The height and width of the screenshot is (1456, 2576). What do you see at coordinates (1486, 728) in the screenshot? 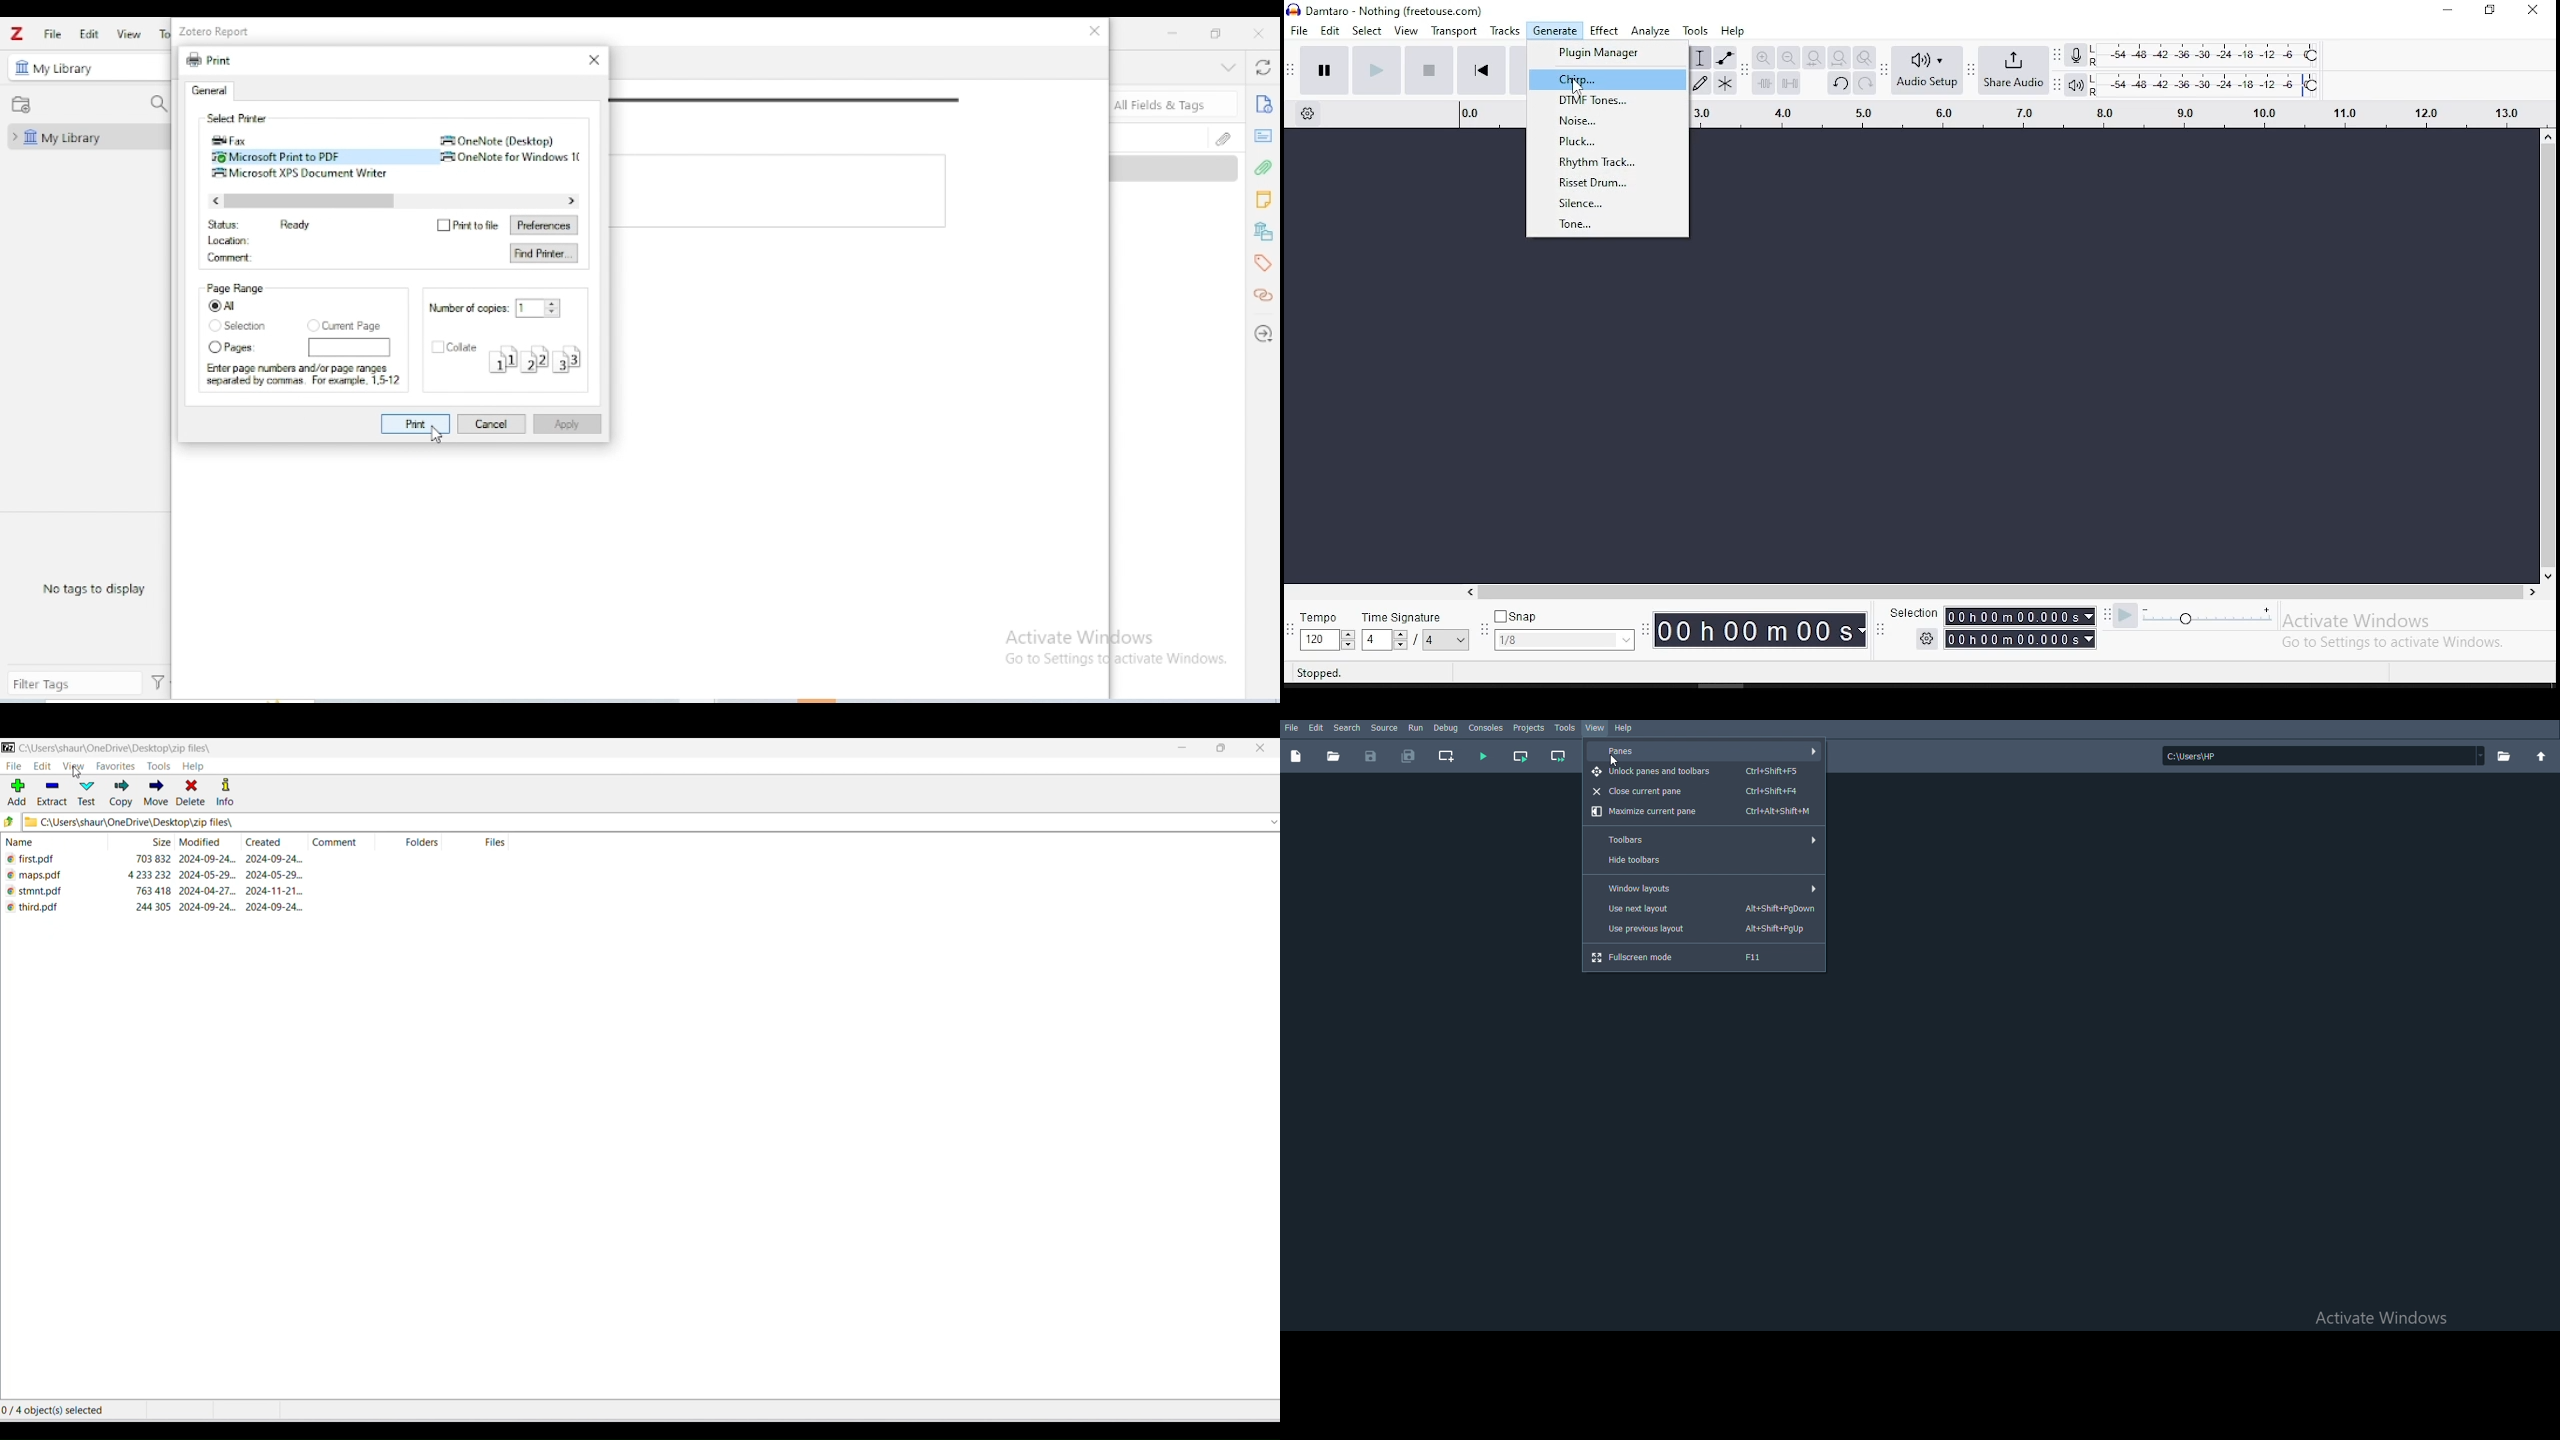
I see `Consoles` at bounding box center [1486, 728].